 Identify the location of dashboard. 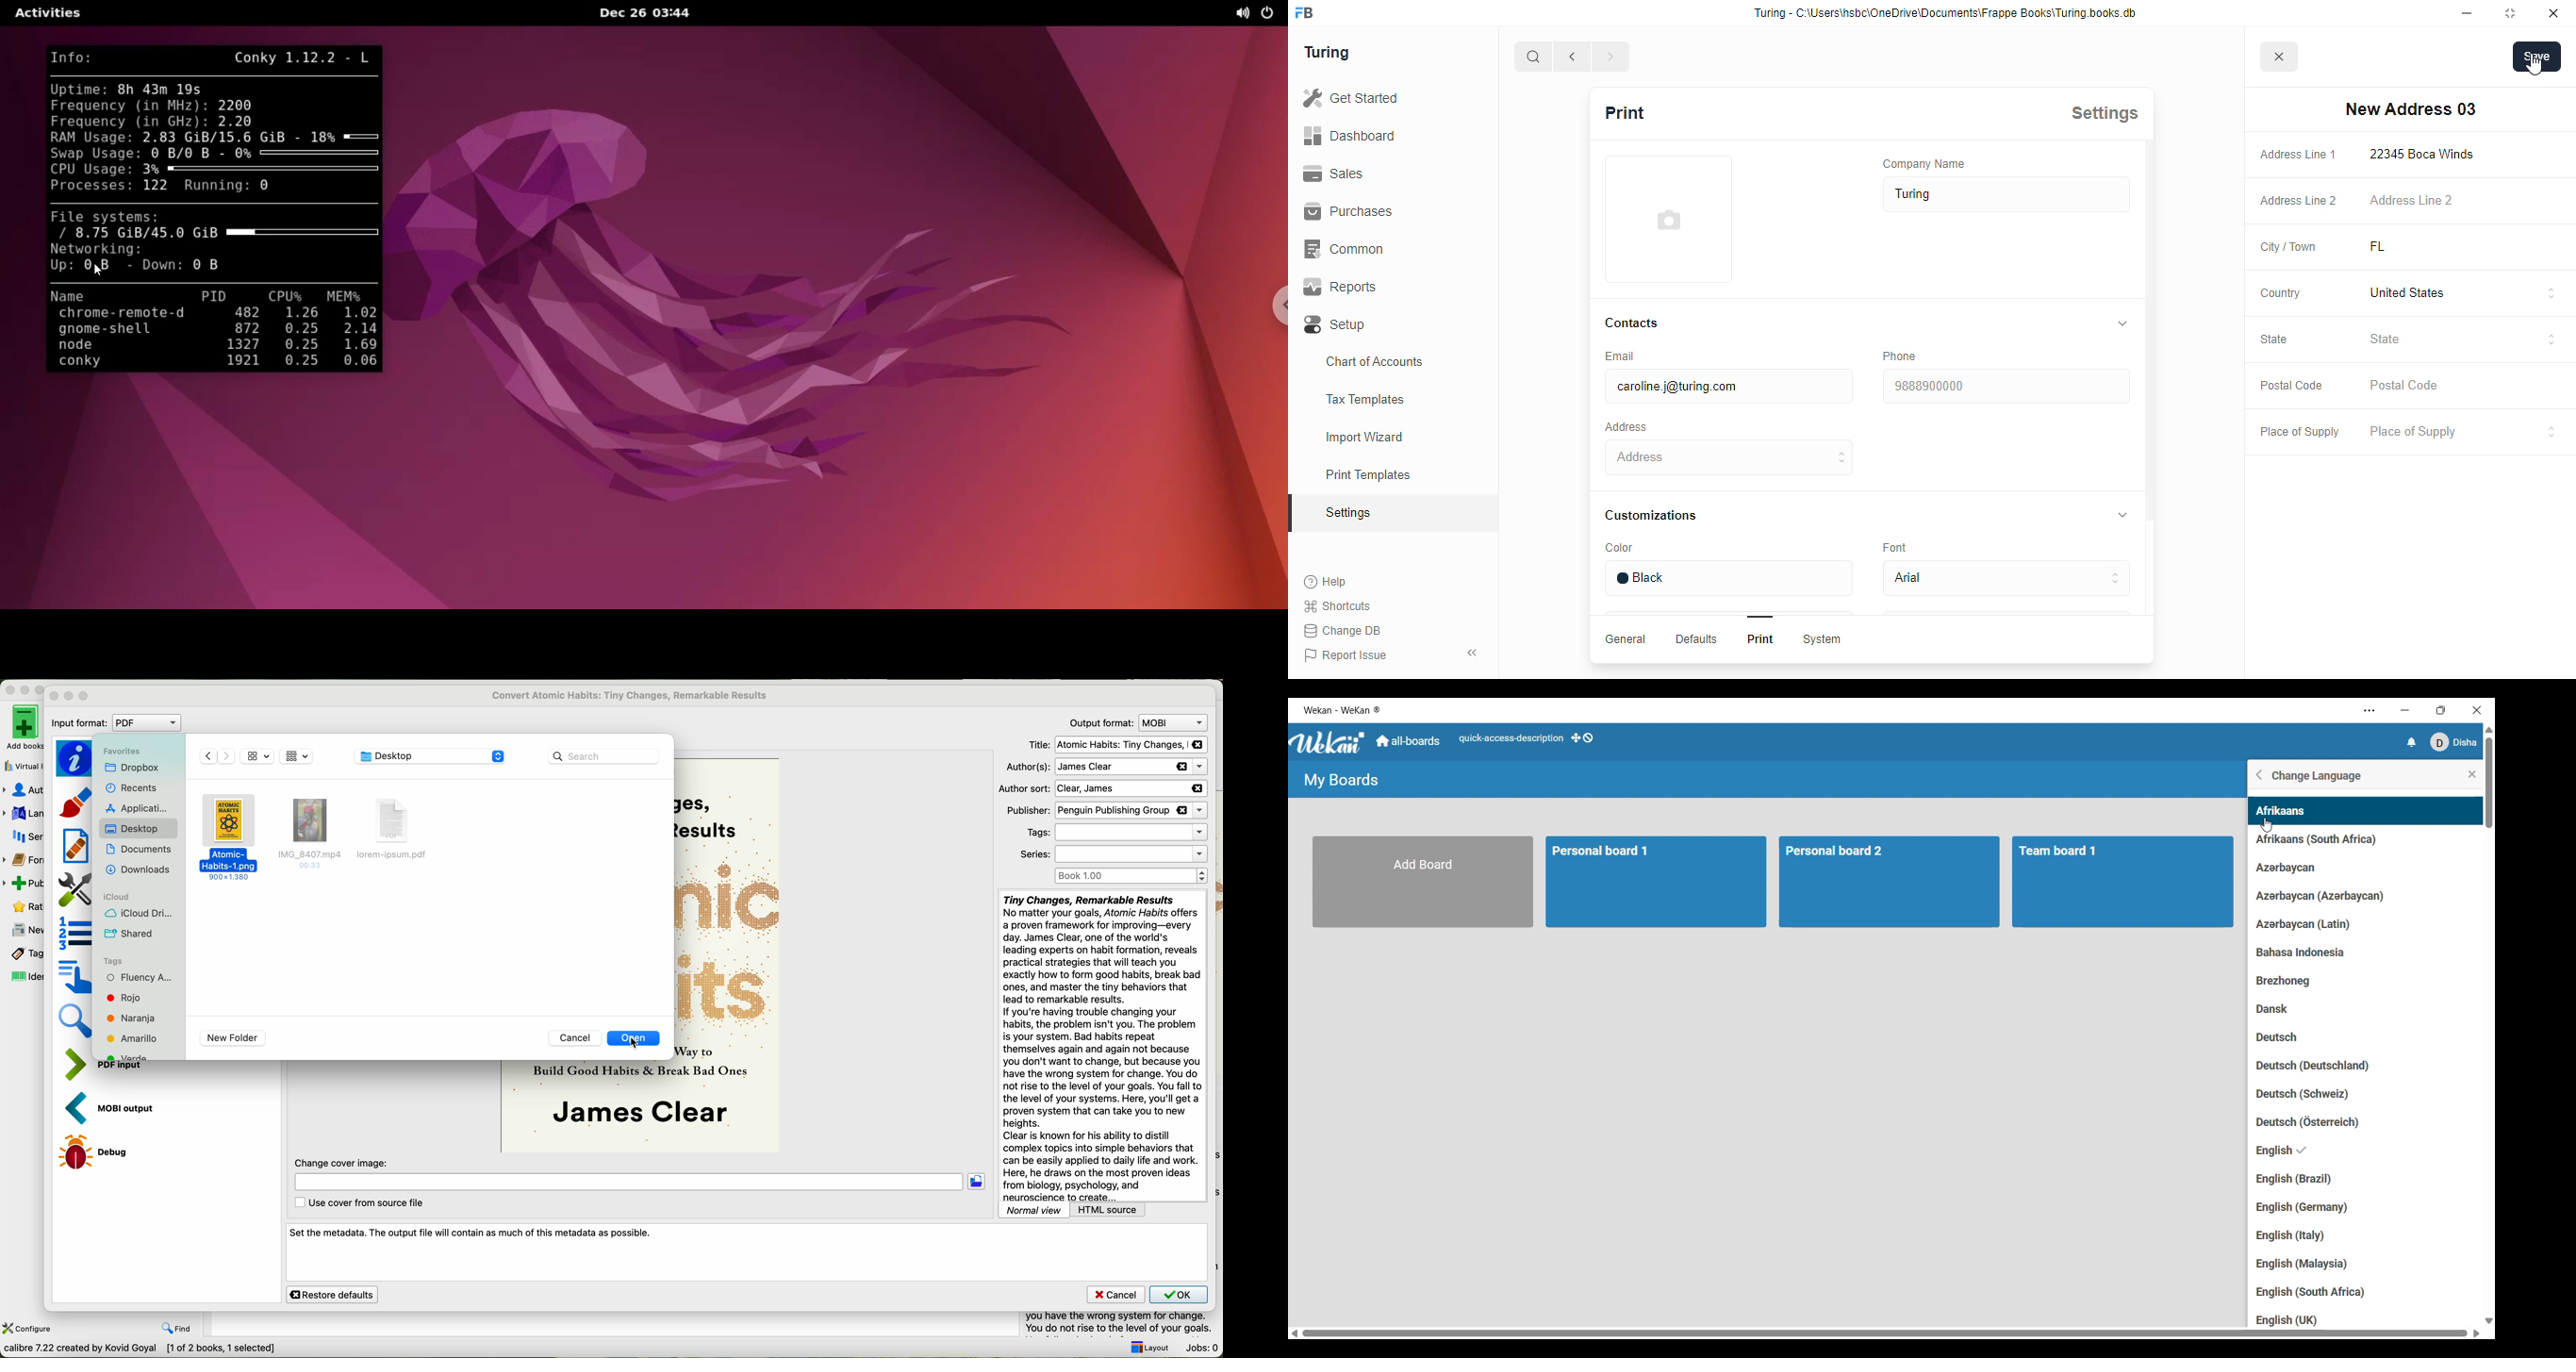
(1349, 135).